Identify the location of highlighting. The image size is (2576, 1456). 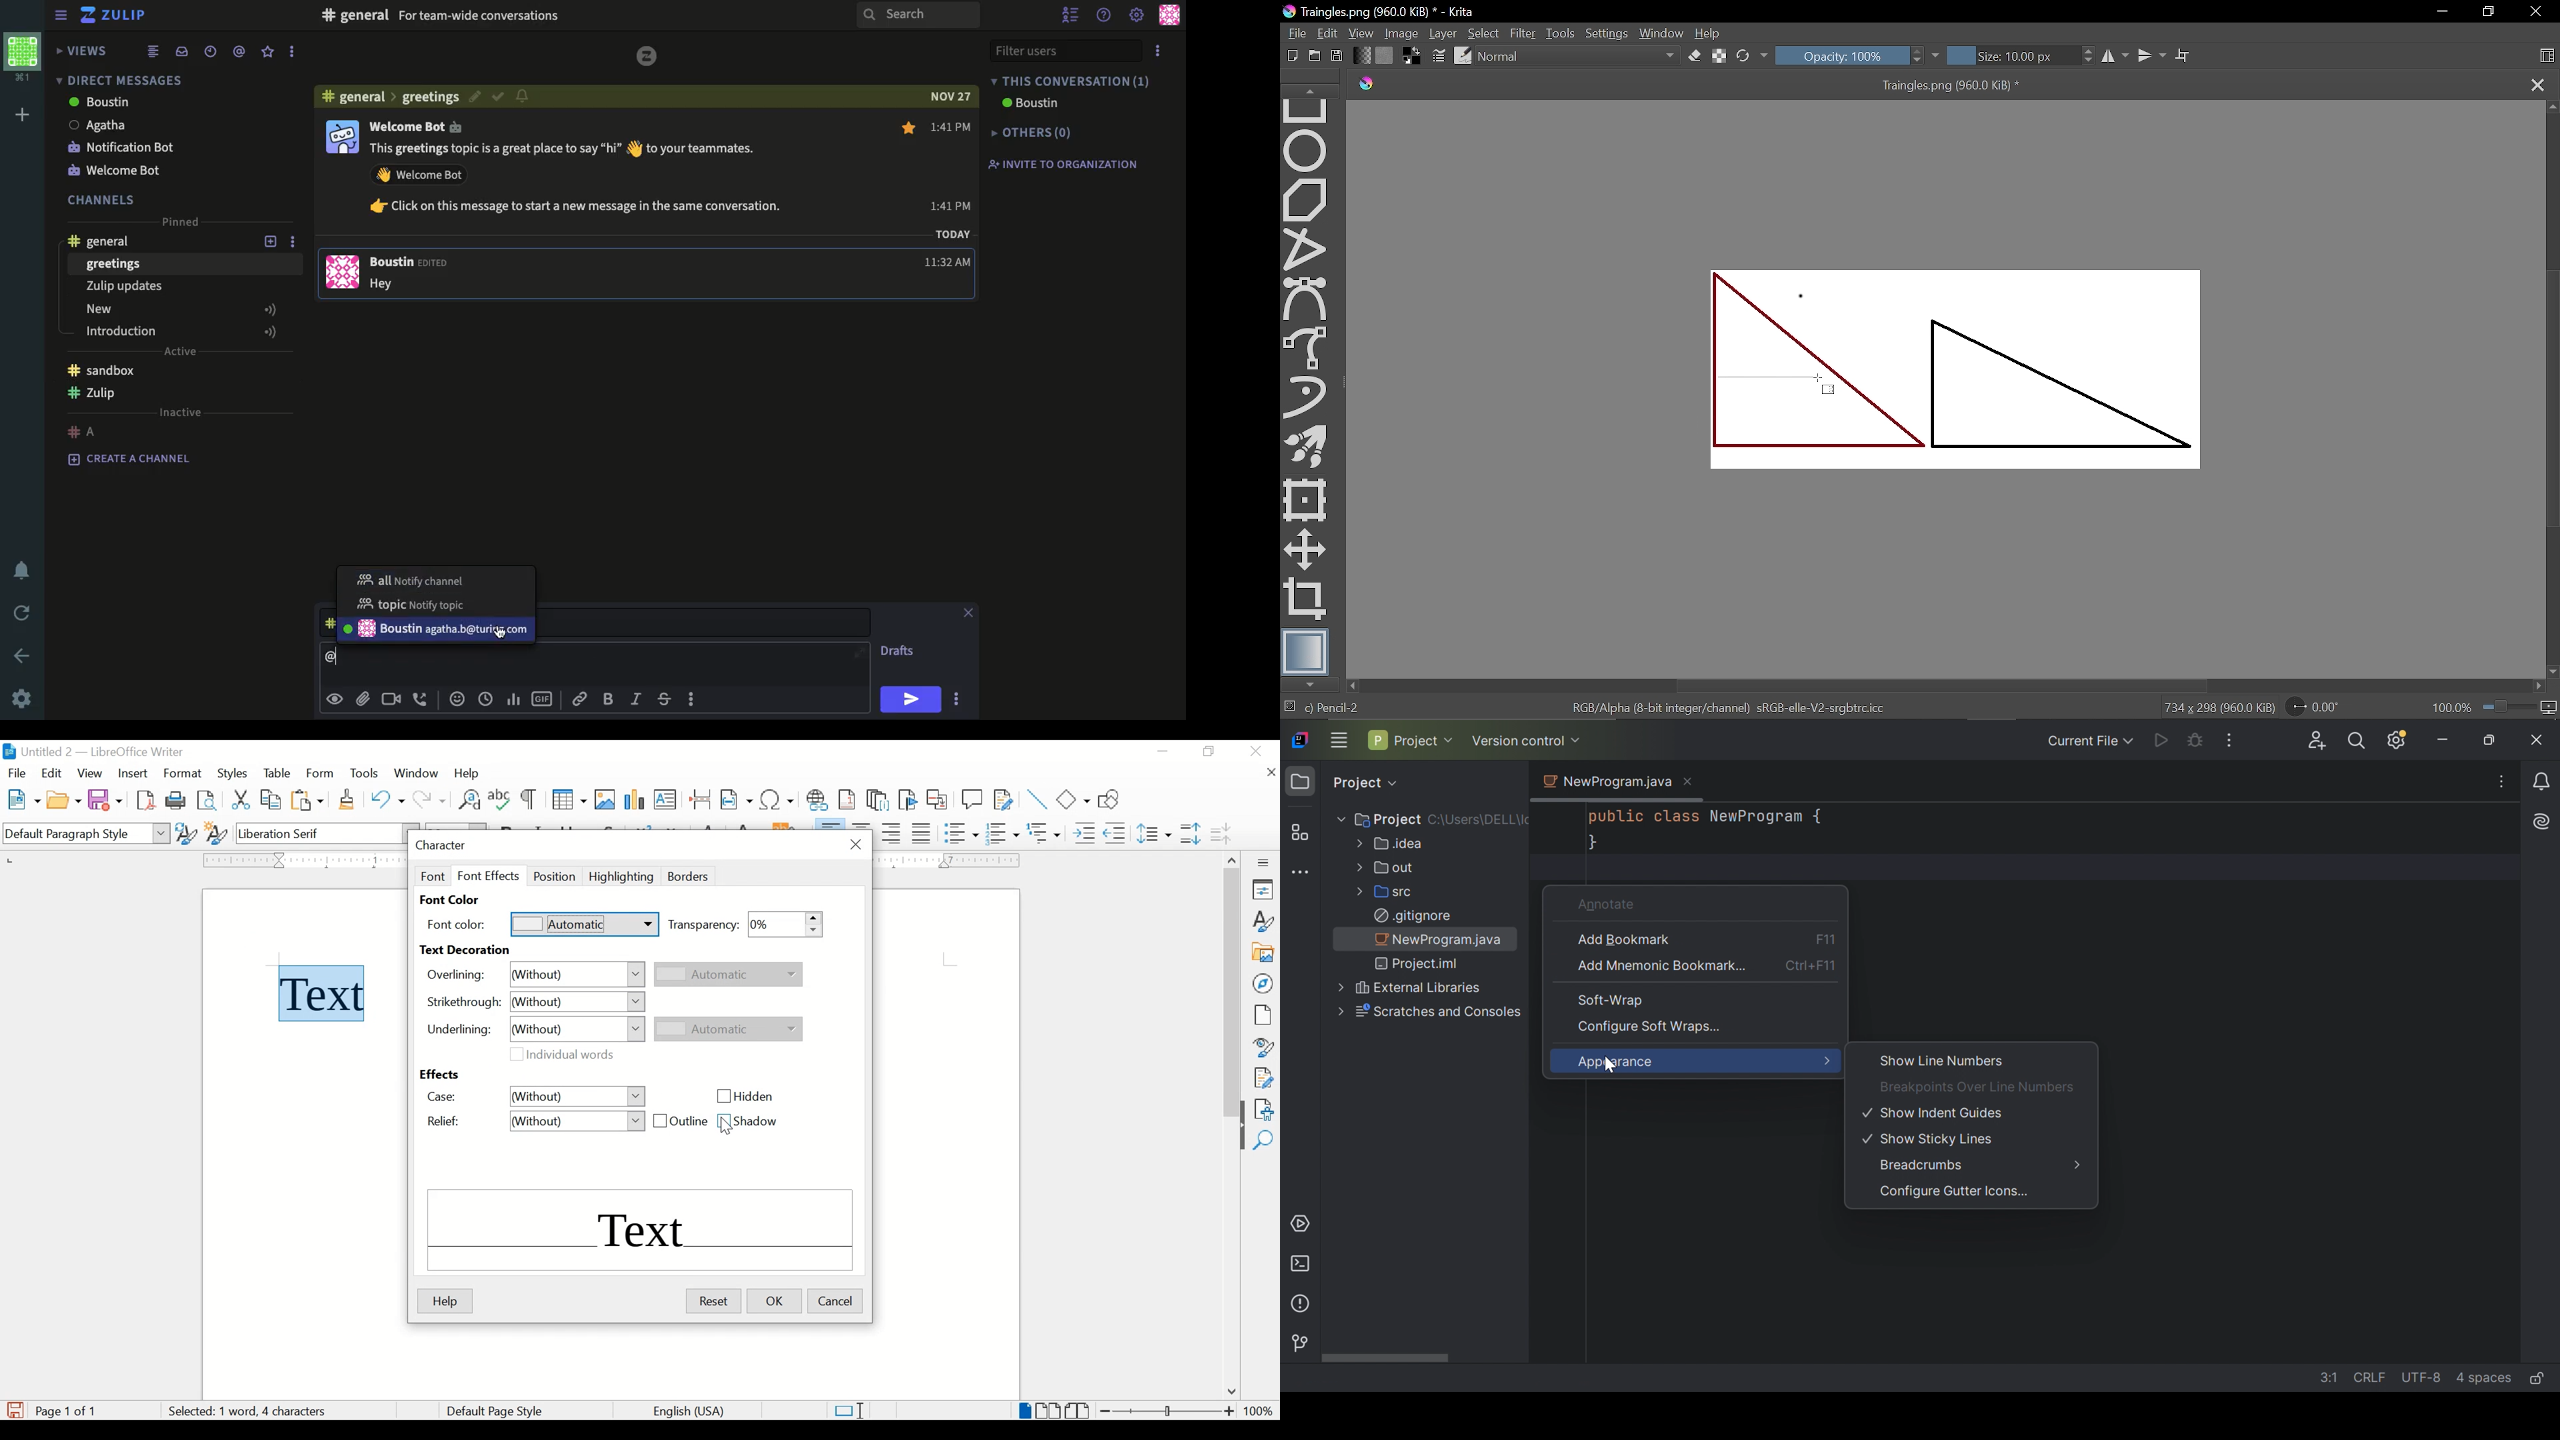
(622, 877).